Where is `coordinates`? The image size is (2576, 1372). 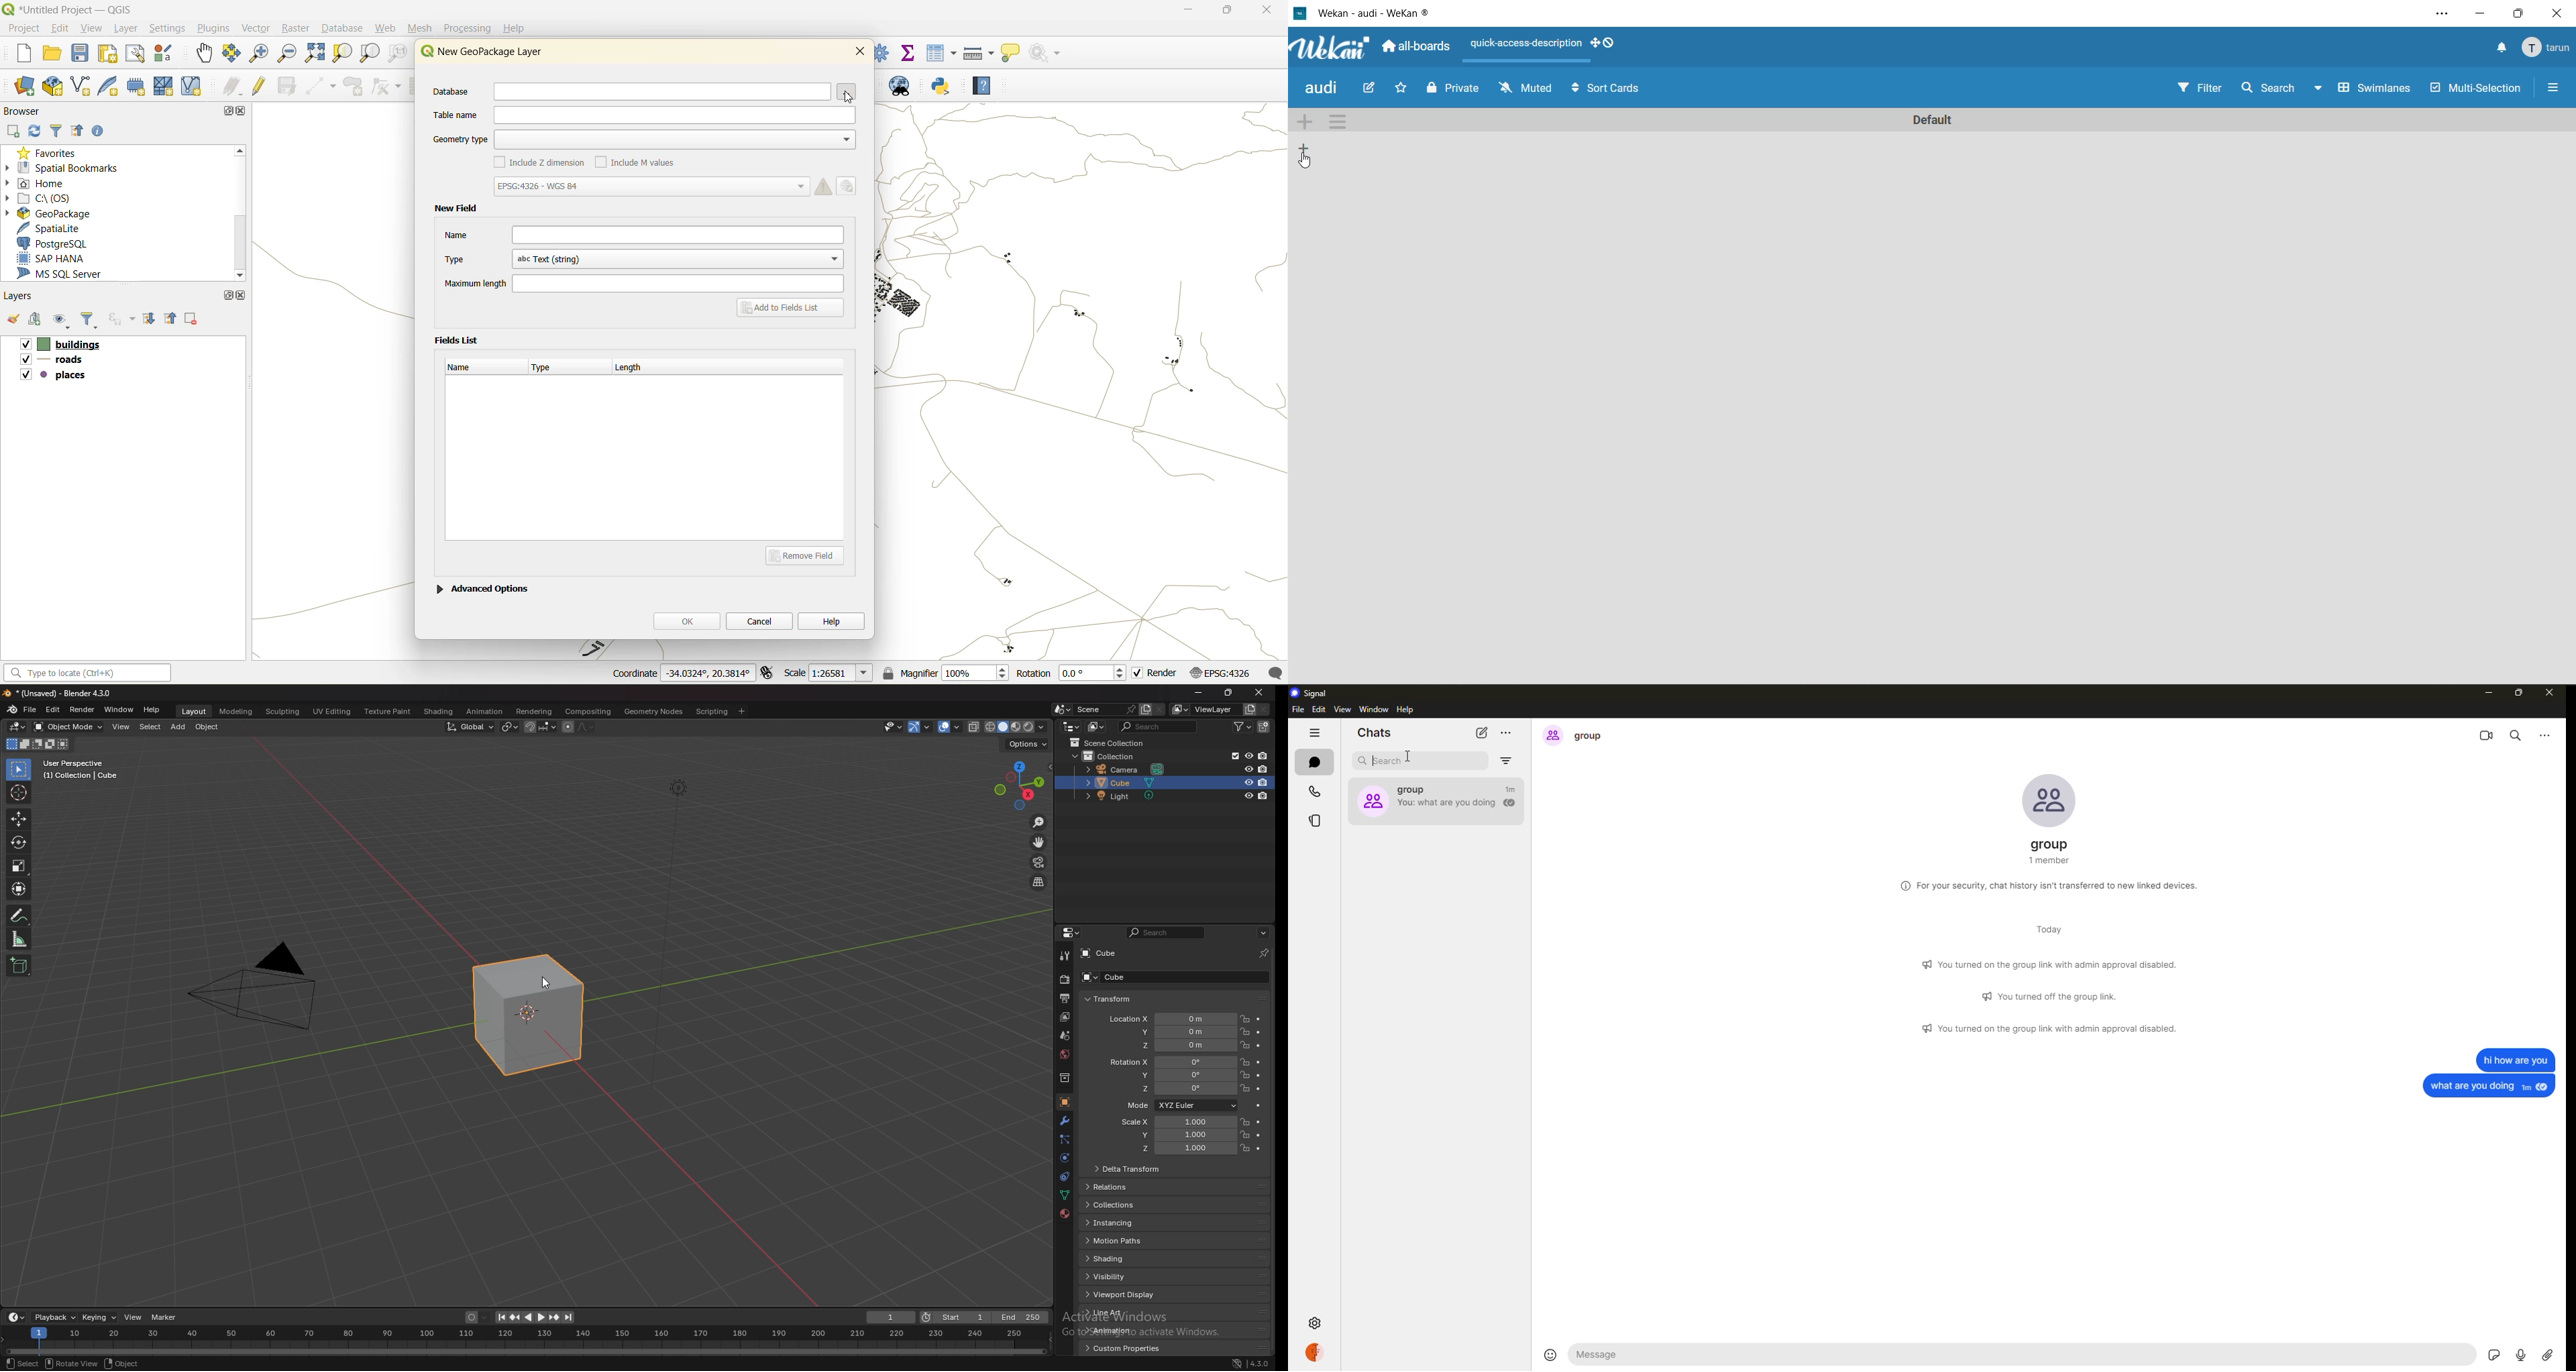 coordinates is located at coordinates (680, 674).